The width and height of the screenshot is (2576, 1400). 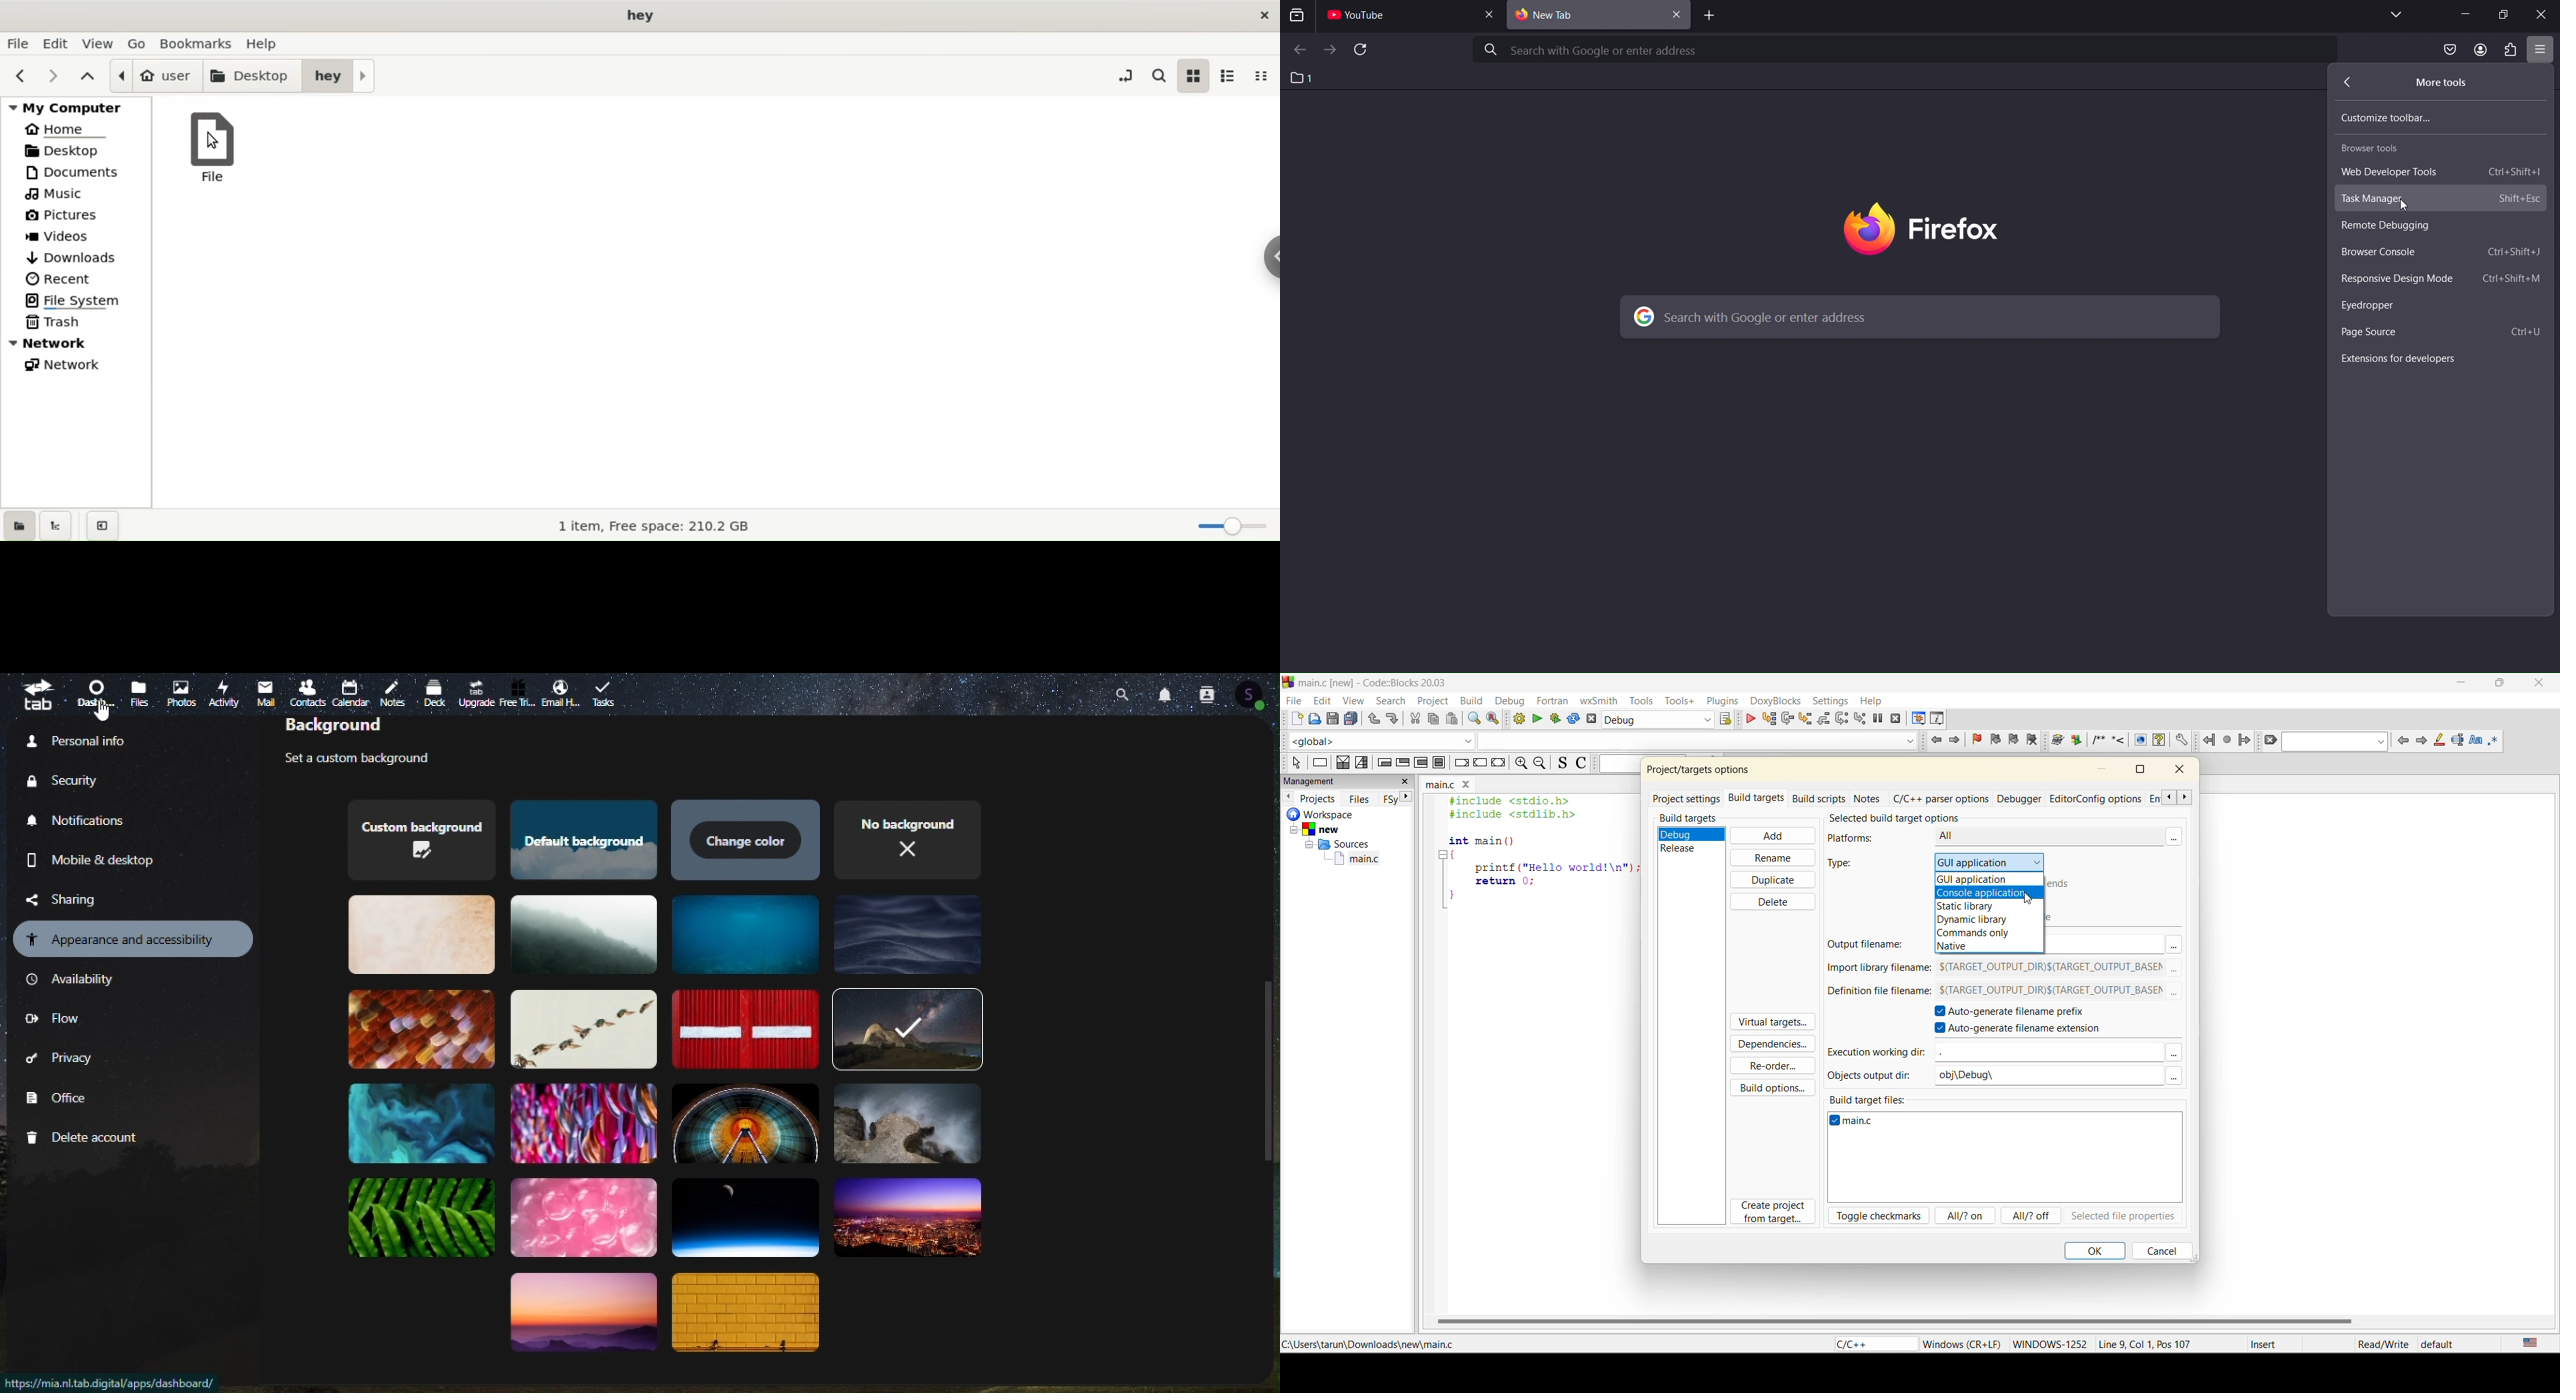 I want to click on Themes, so click(x=907, y=1028).